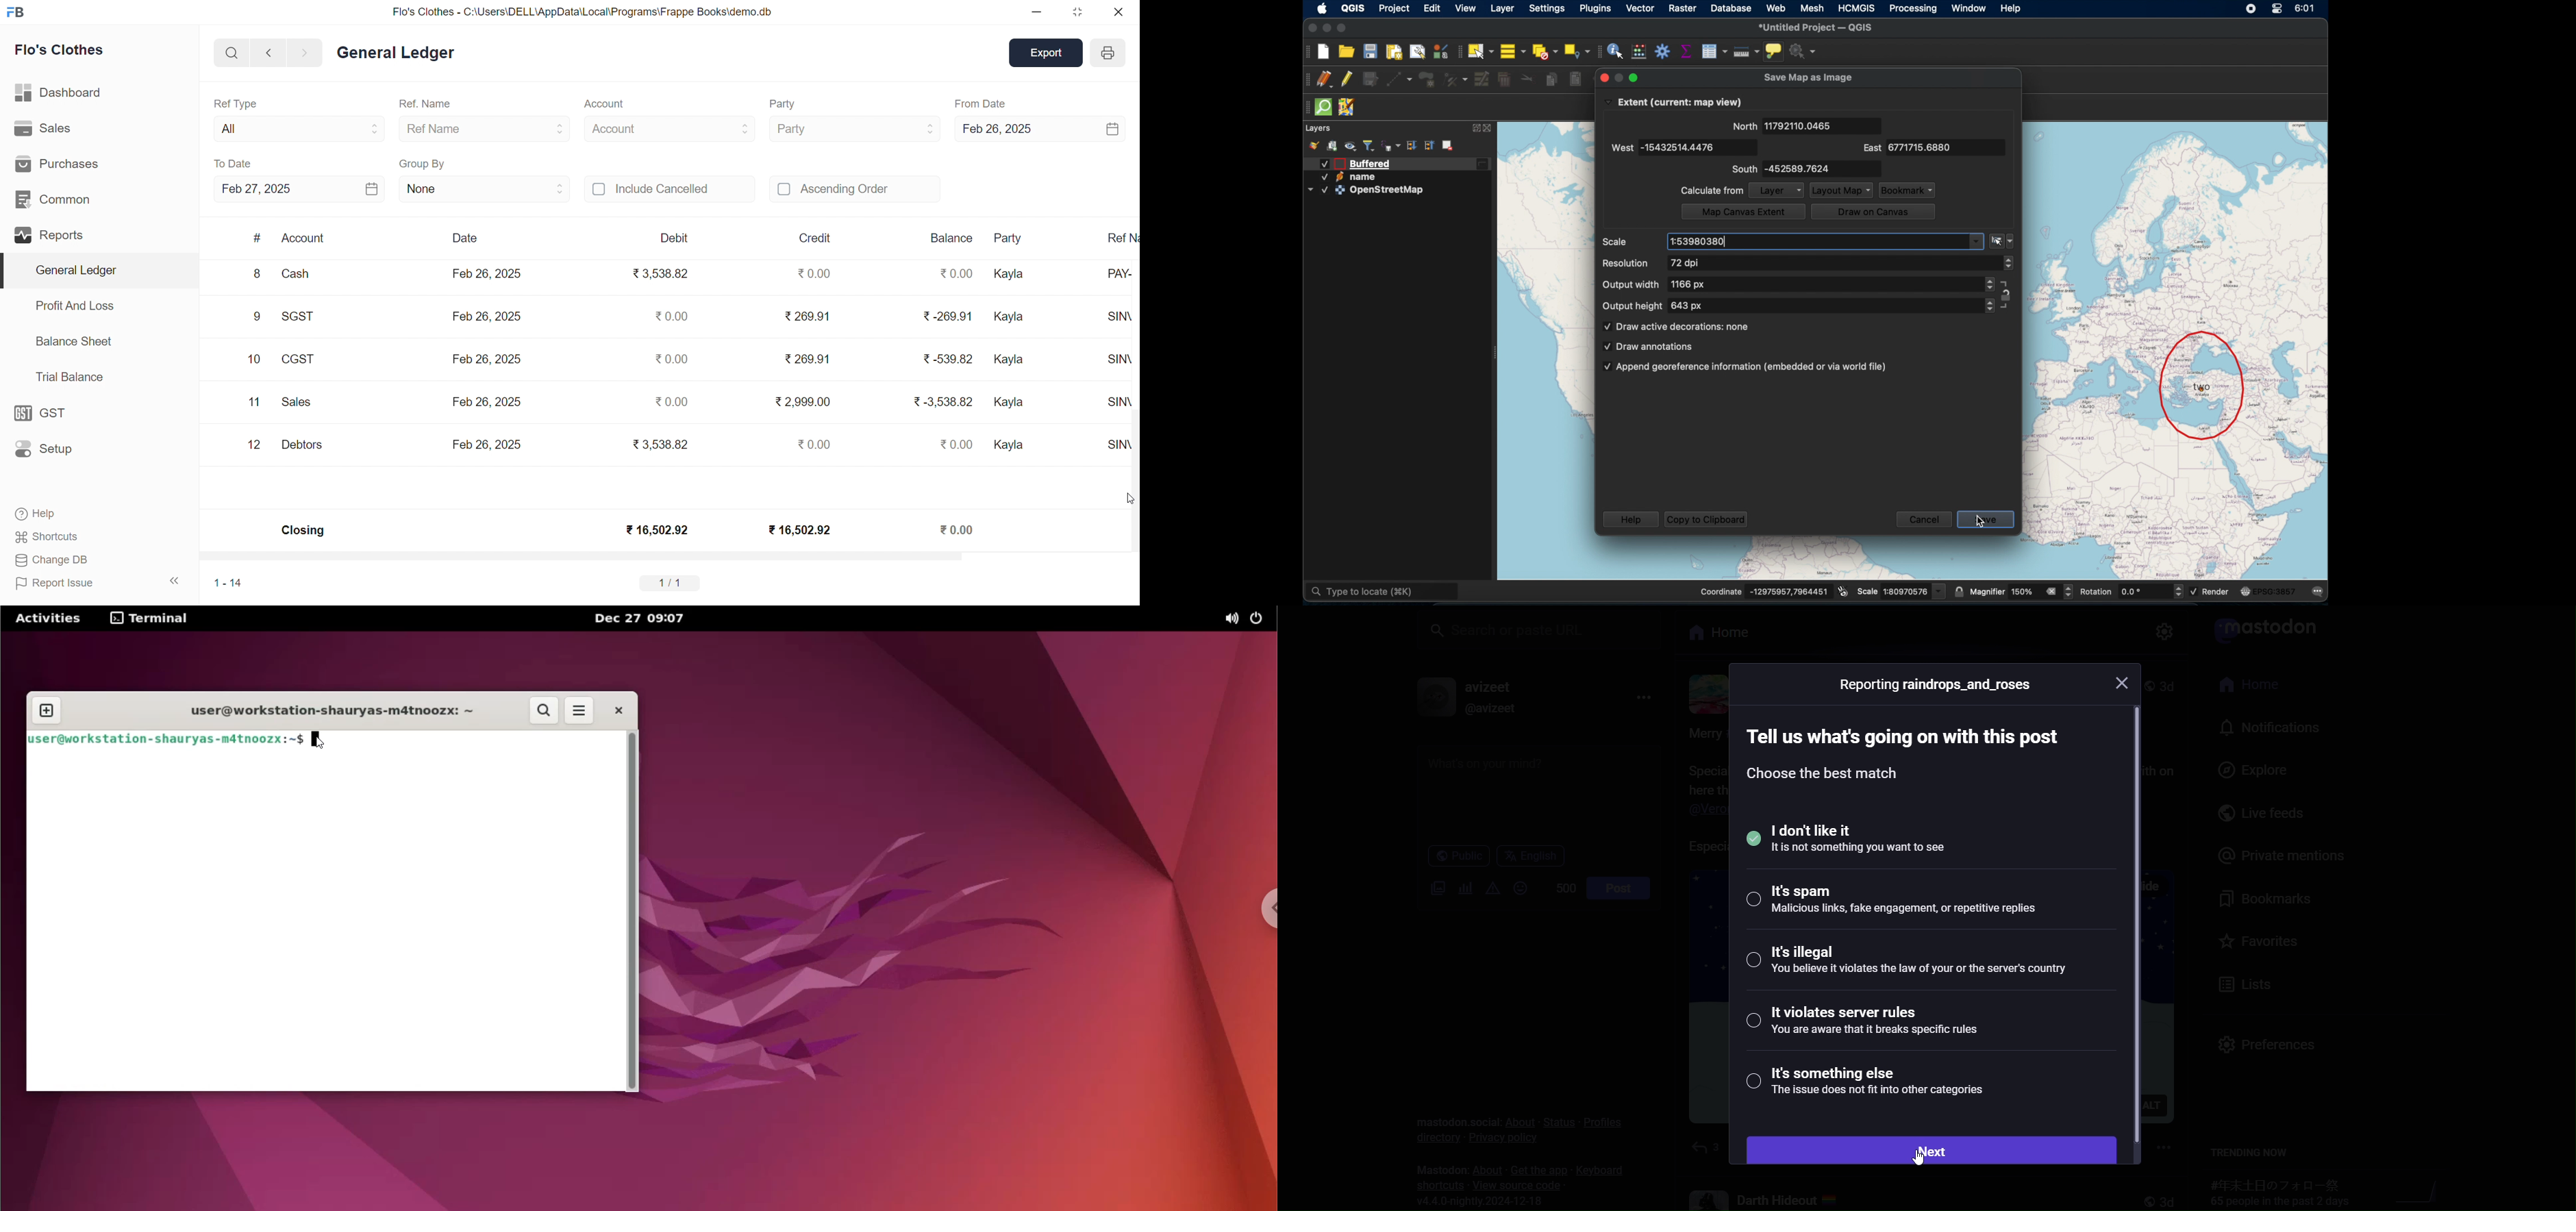  I want to click on 8, so click(256, 275).